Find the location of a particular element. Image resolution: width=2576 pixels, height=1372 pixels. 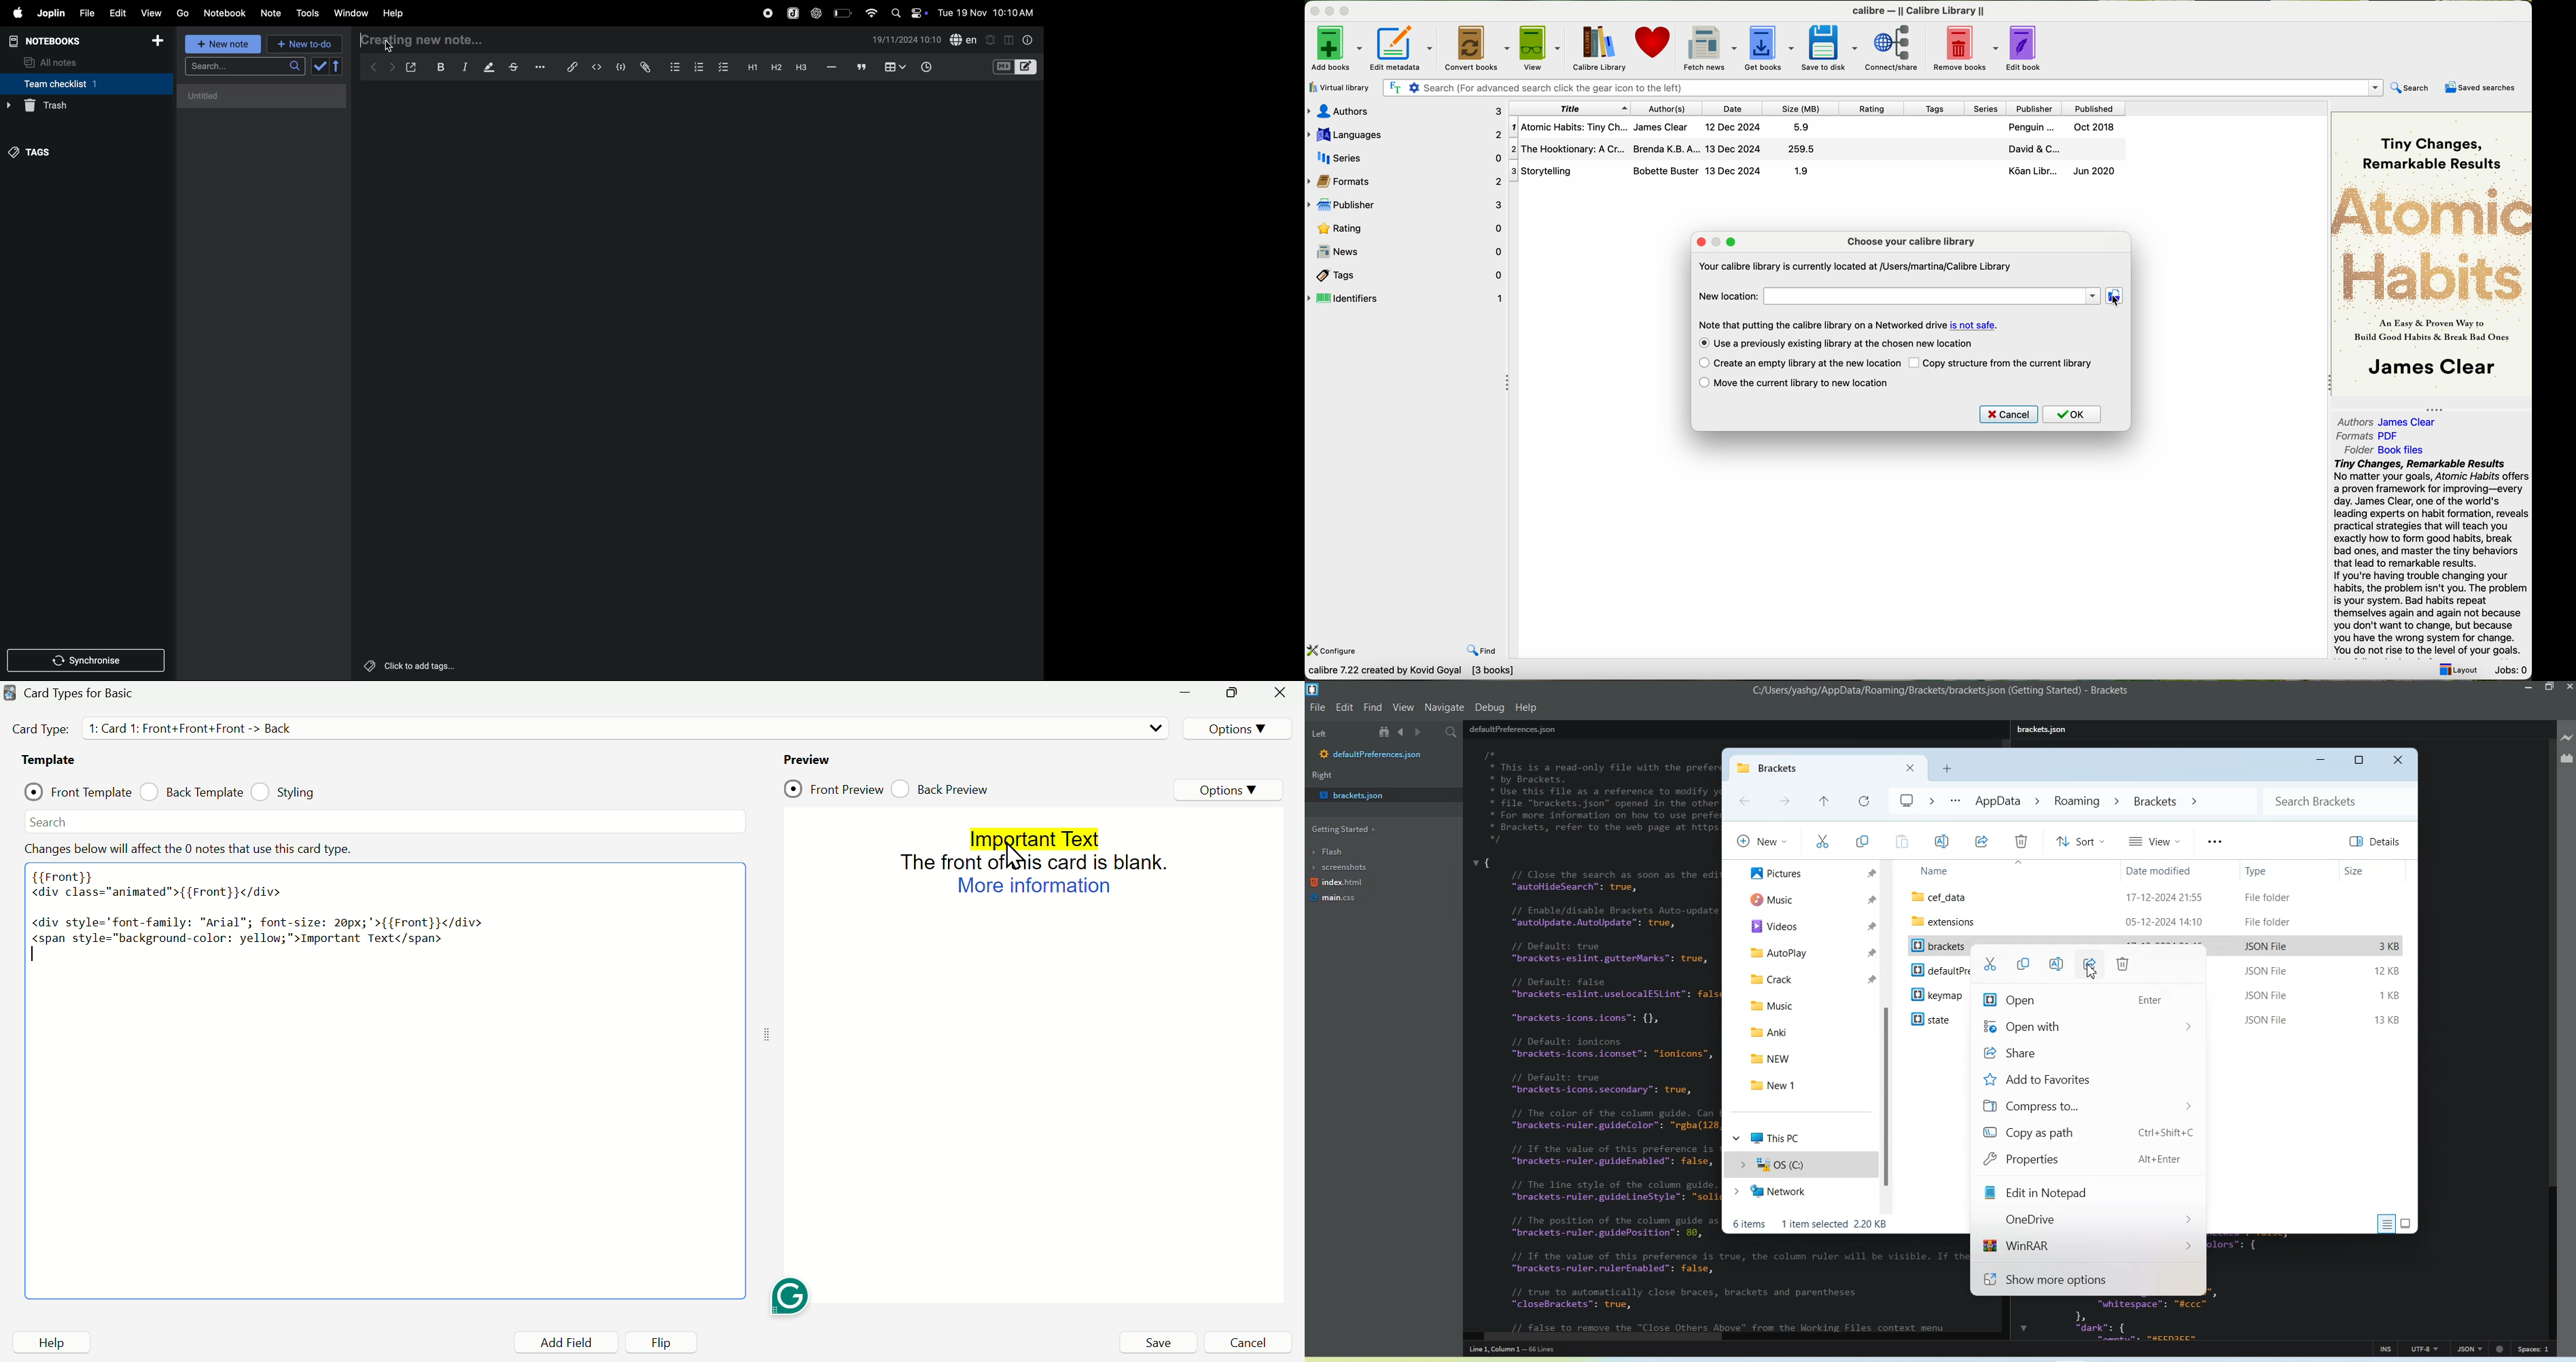

virtual library is located at coordinates (1341, 88).